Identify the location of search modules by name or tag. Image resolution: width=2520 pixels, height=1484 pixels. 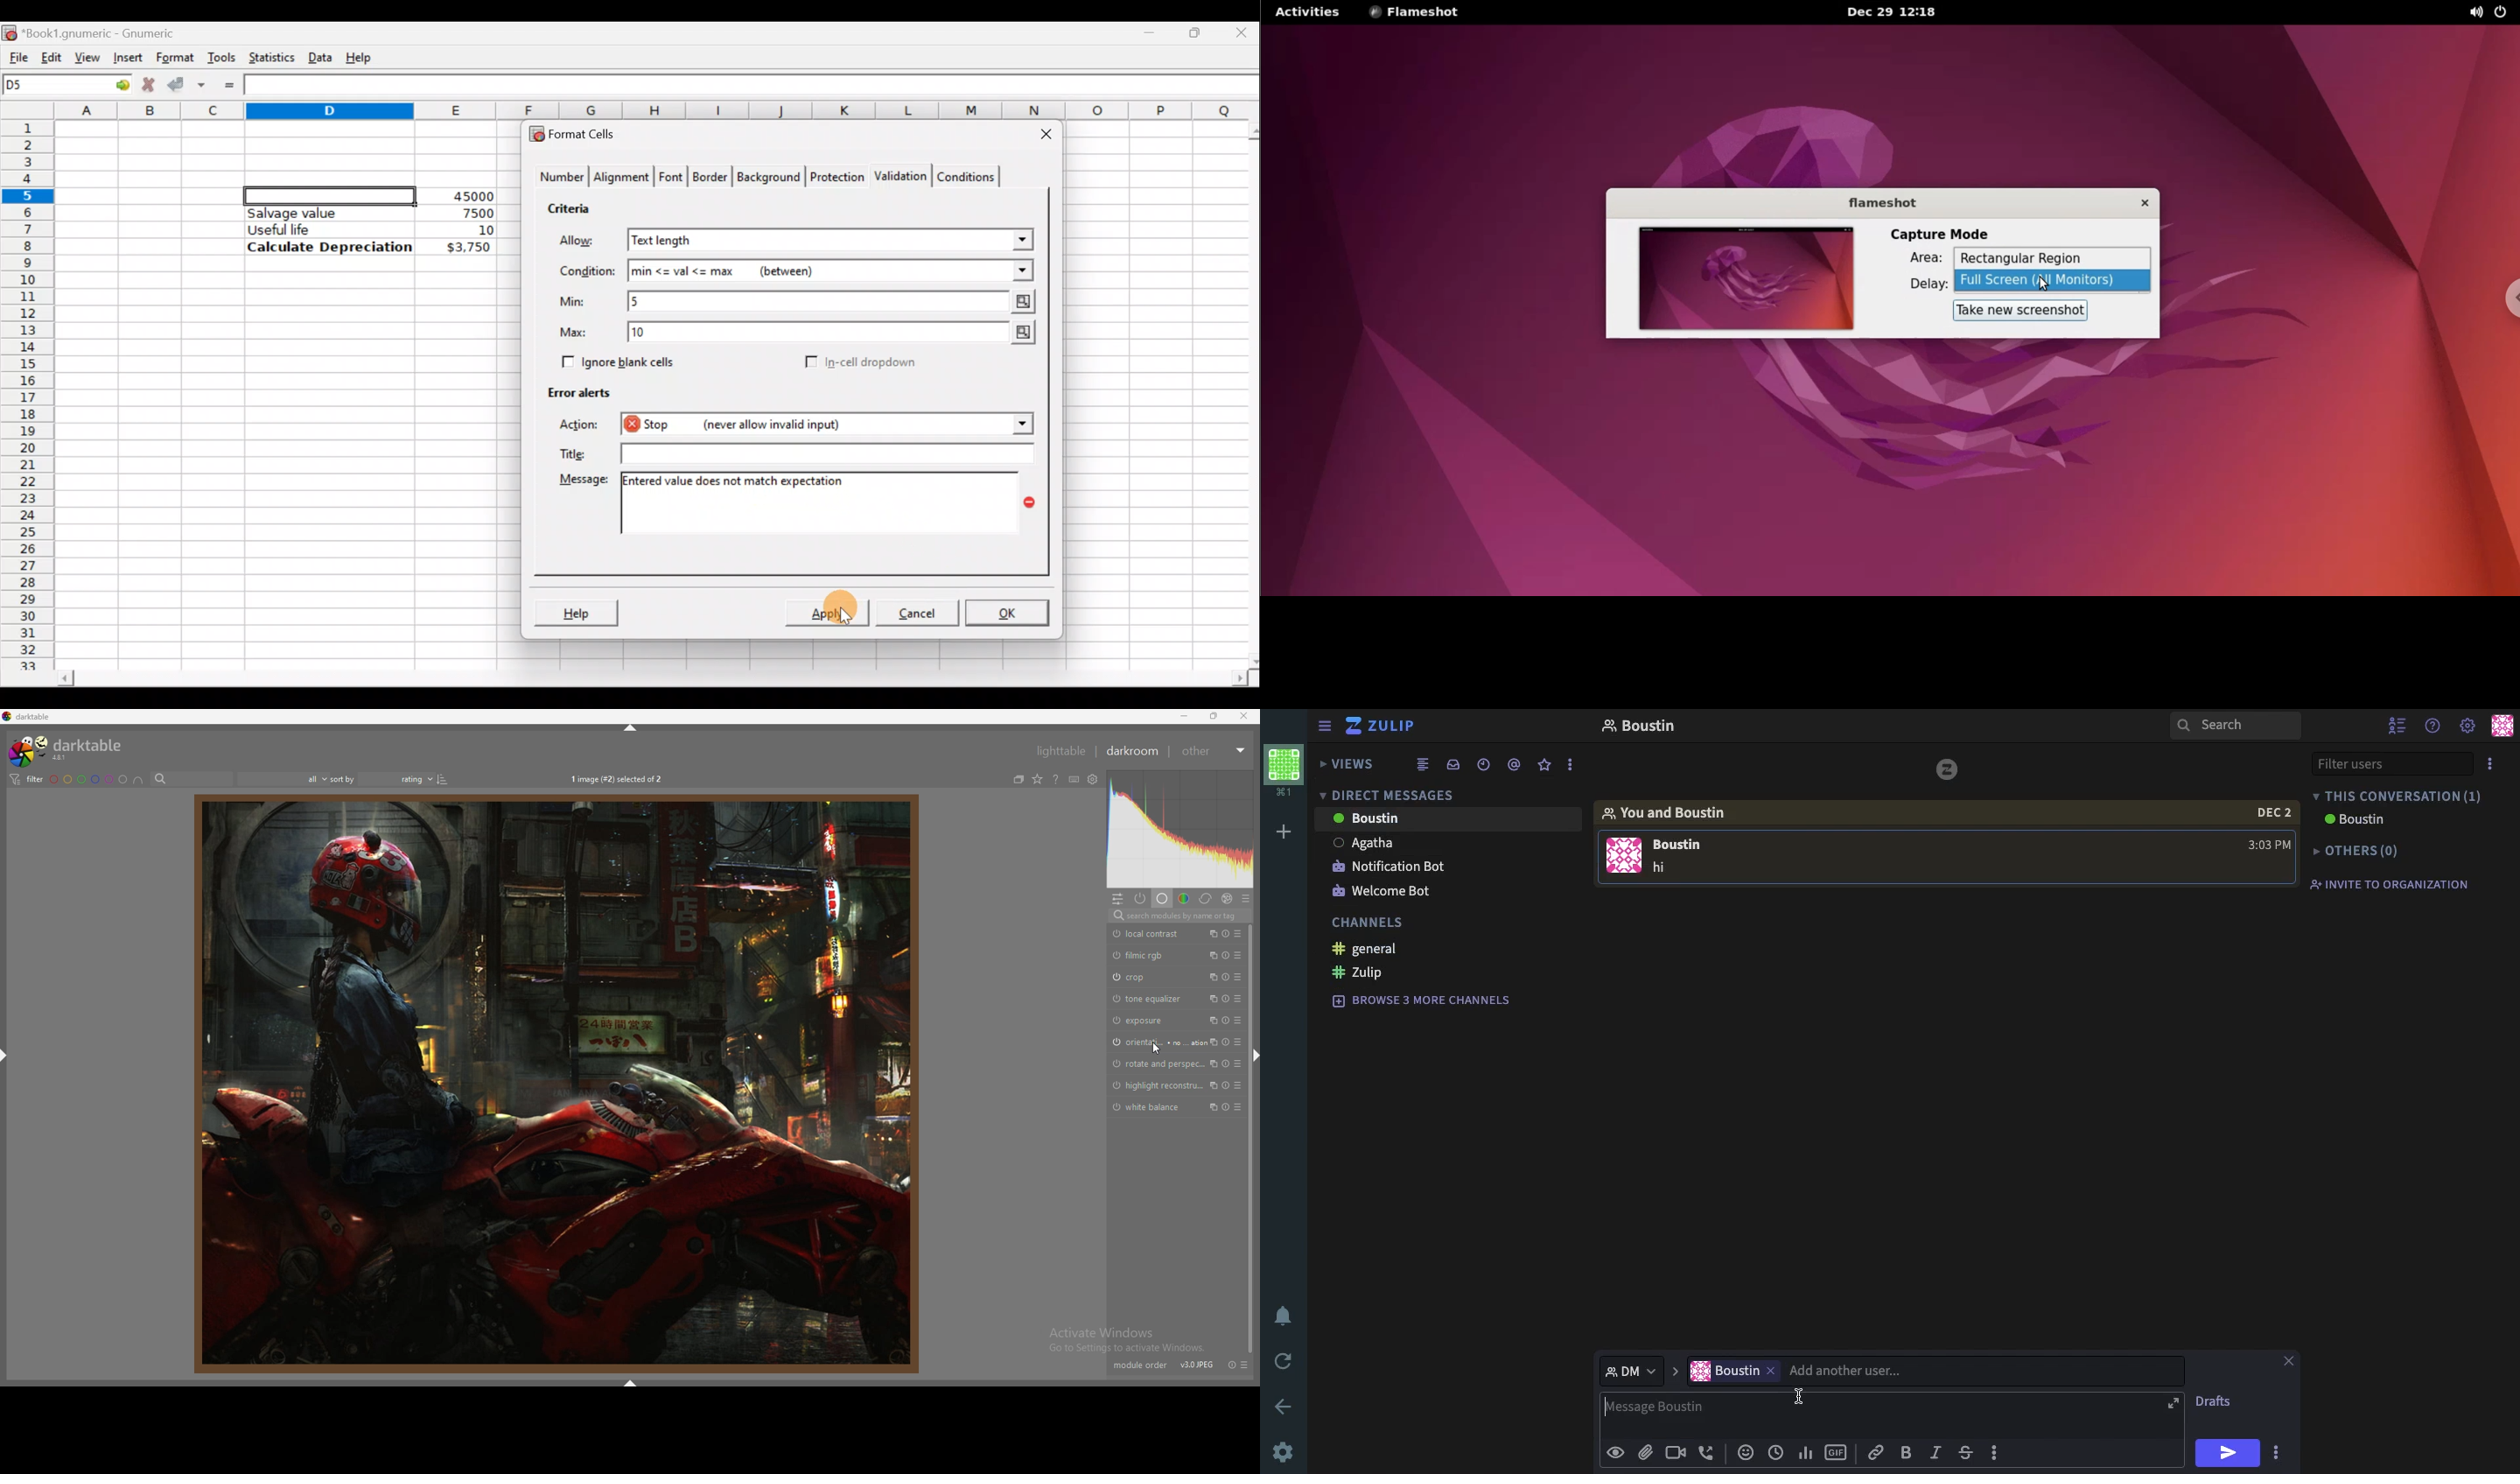
(1179, 916).